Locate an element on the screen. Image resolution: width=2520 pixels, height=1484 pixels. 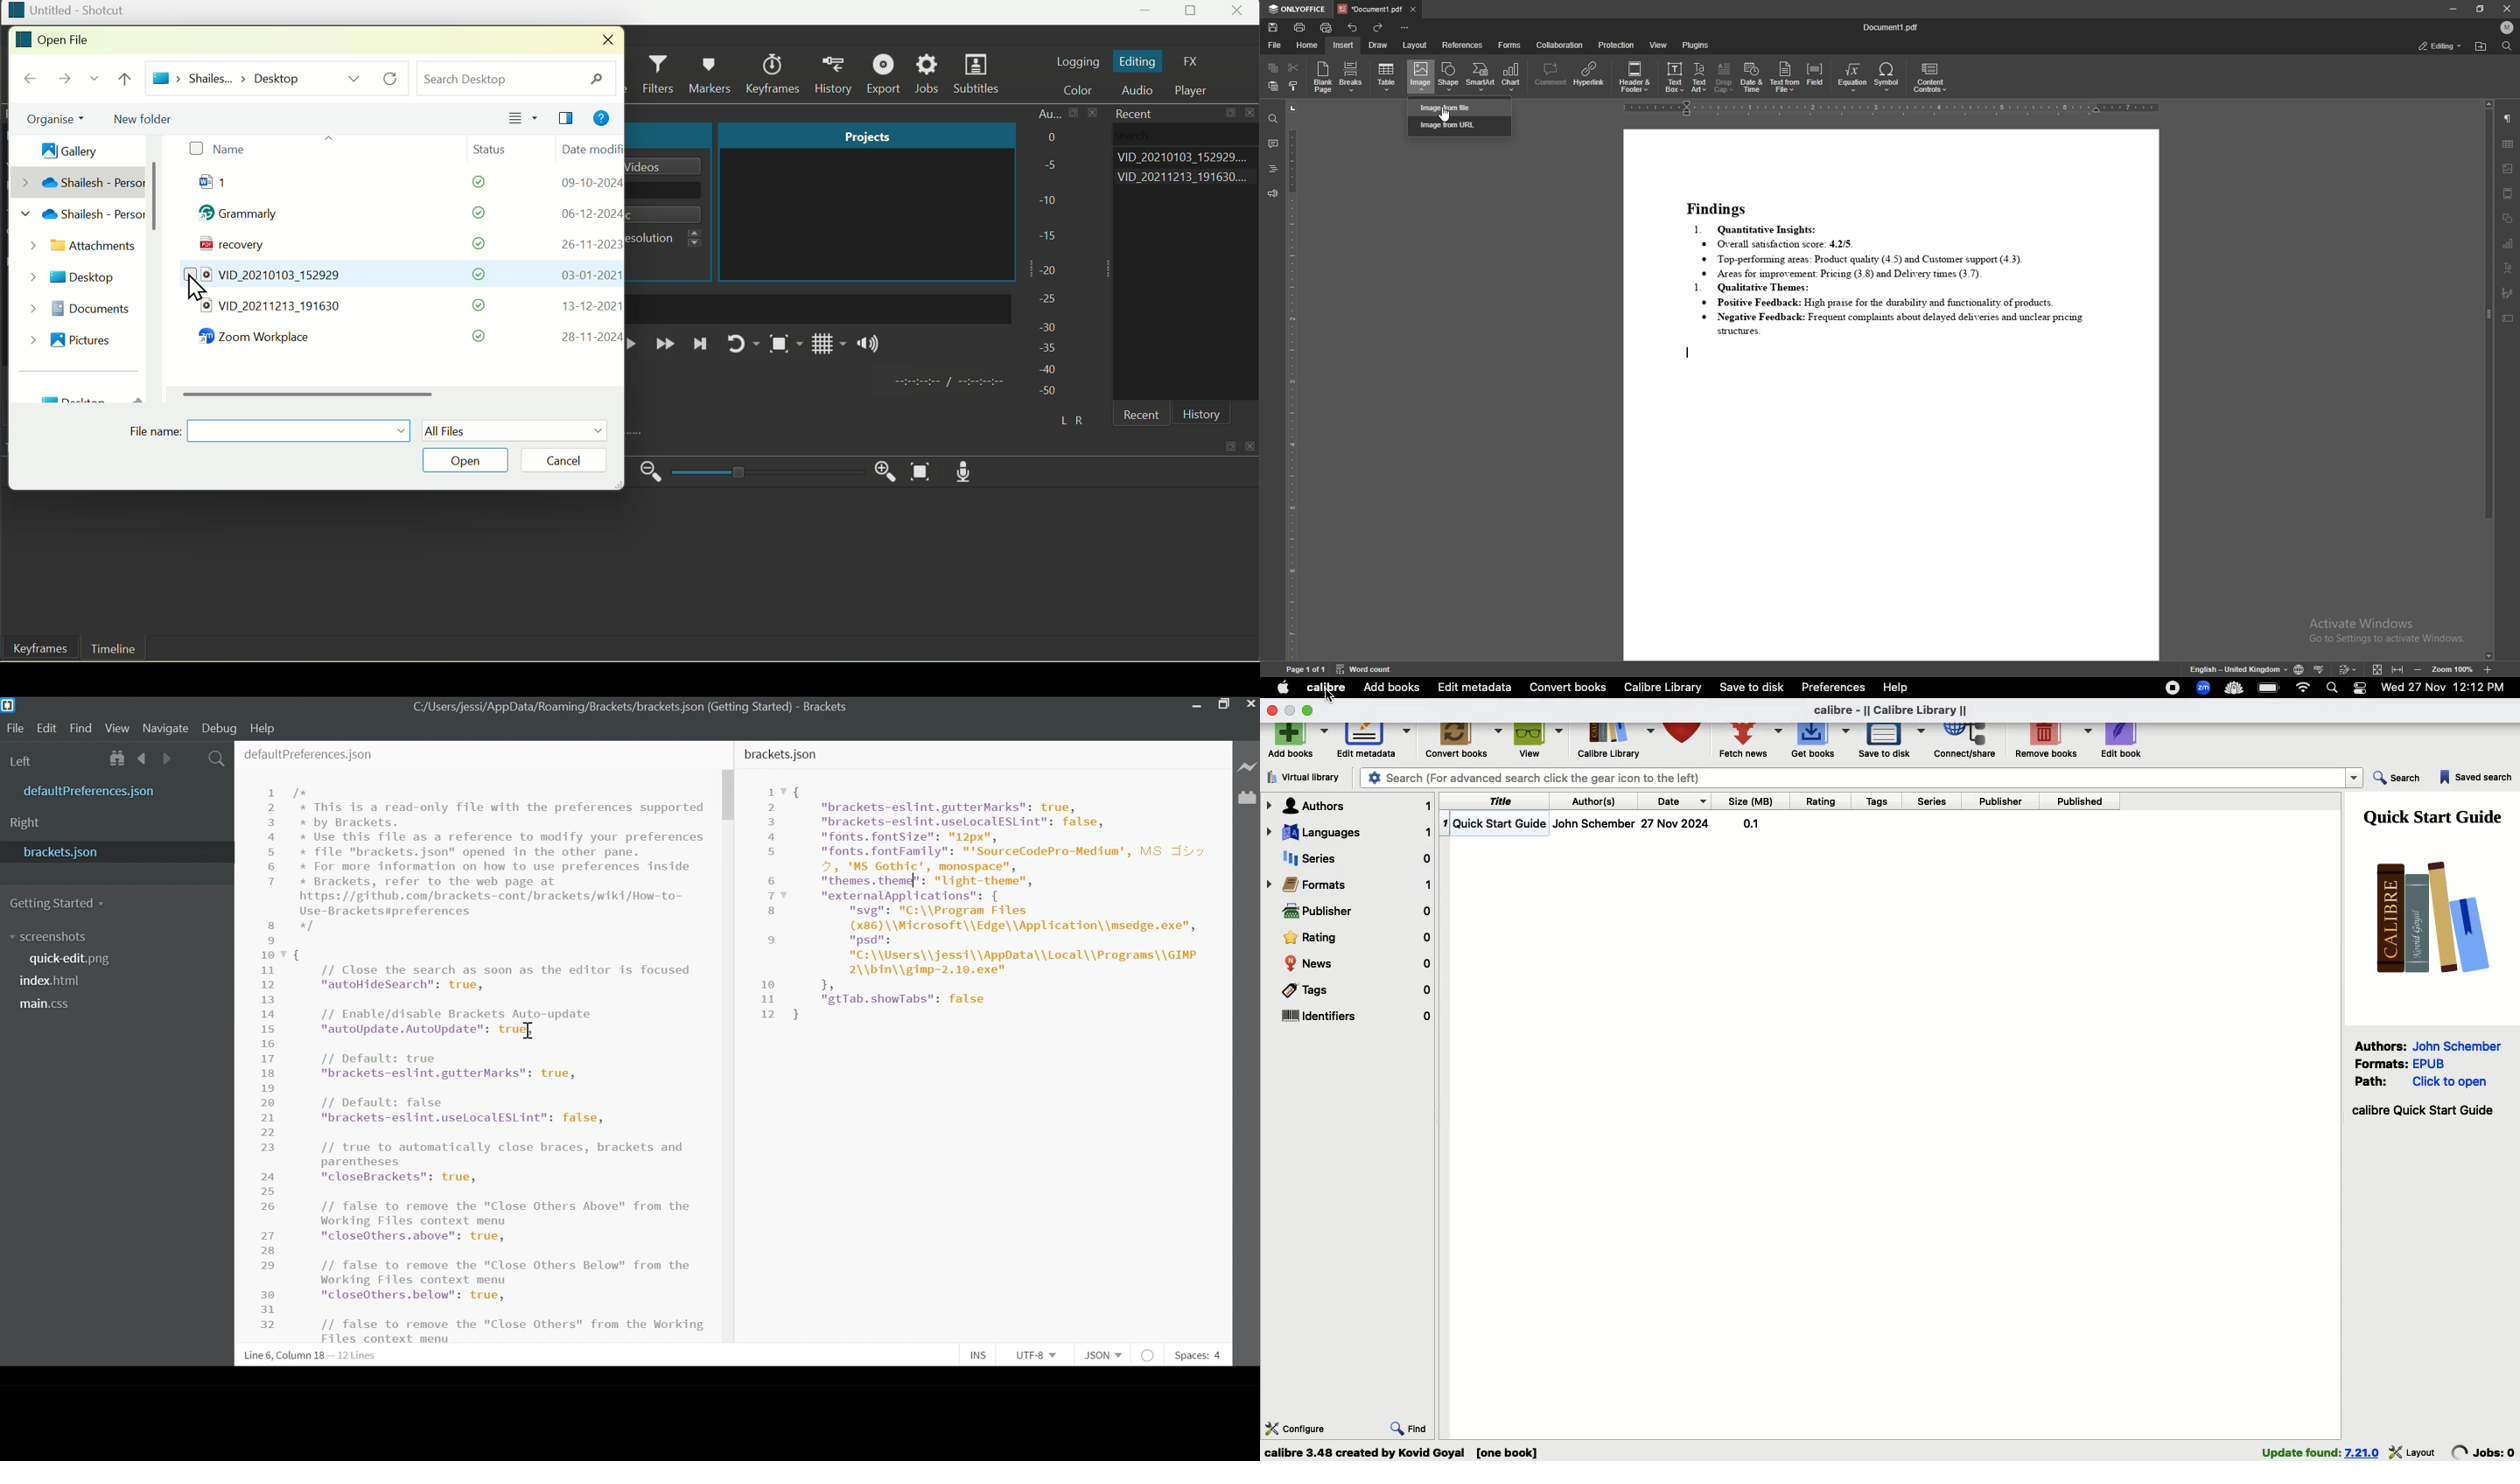
Live Preview is located at coordinates (1246, 766).